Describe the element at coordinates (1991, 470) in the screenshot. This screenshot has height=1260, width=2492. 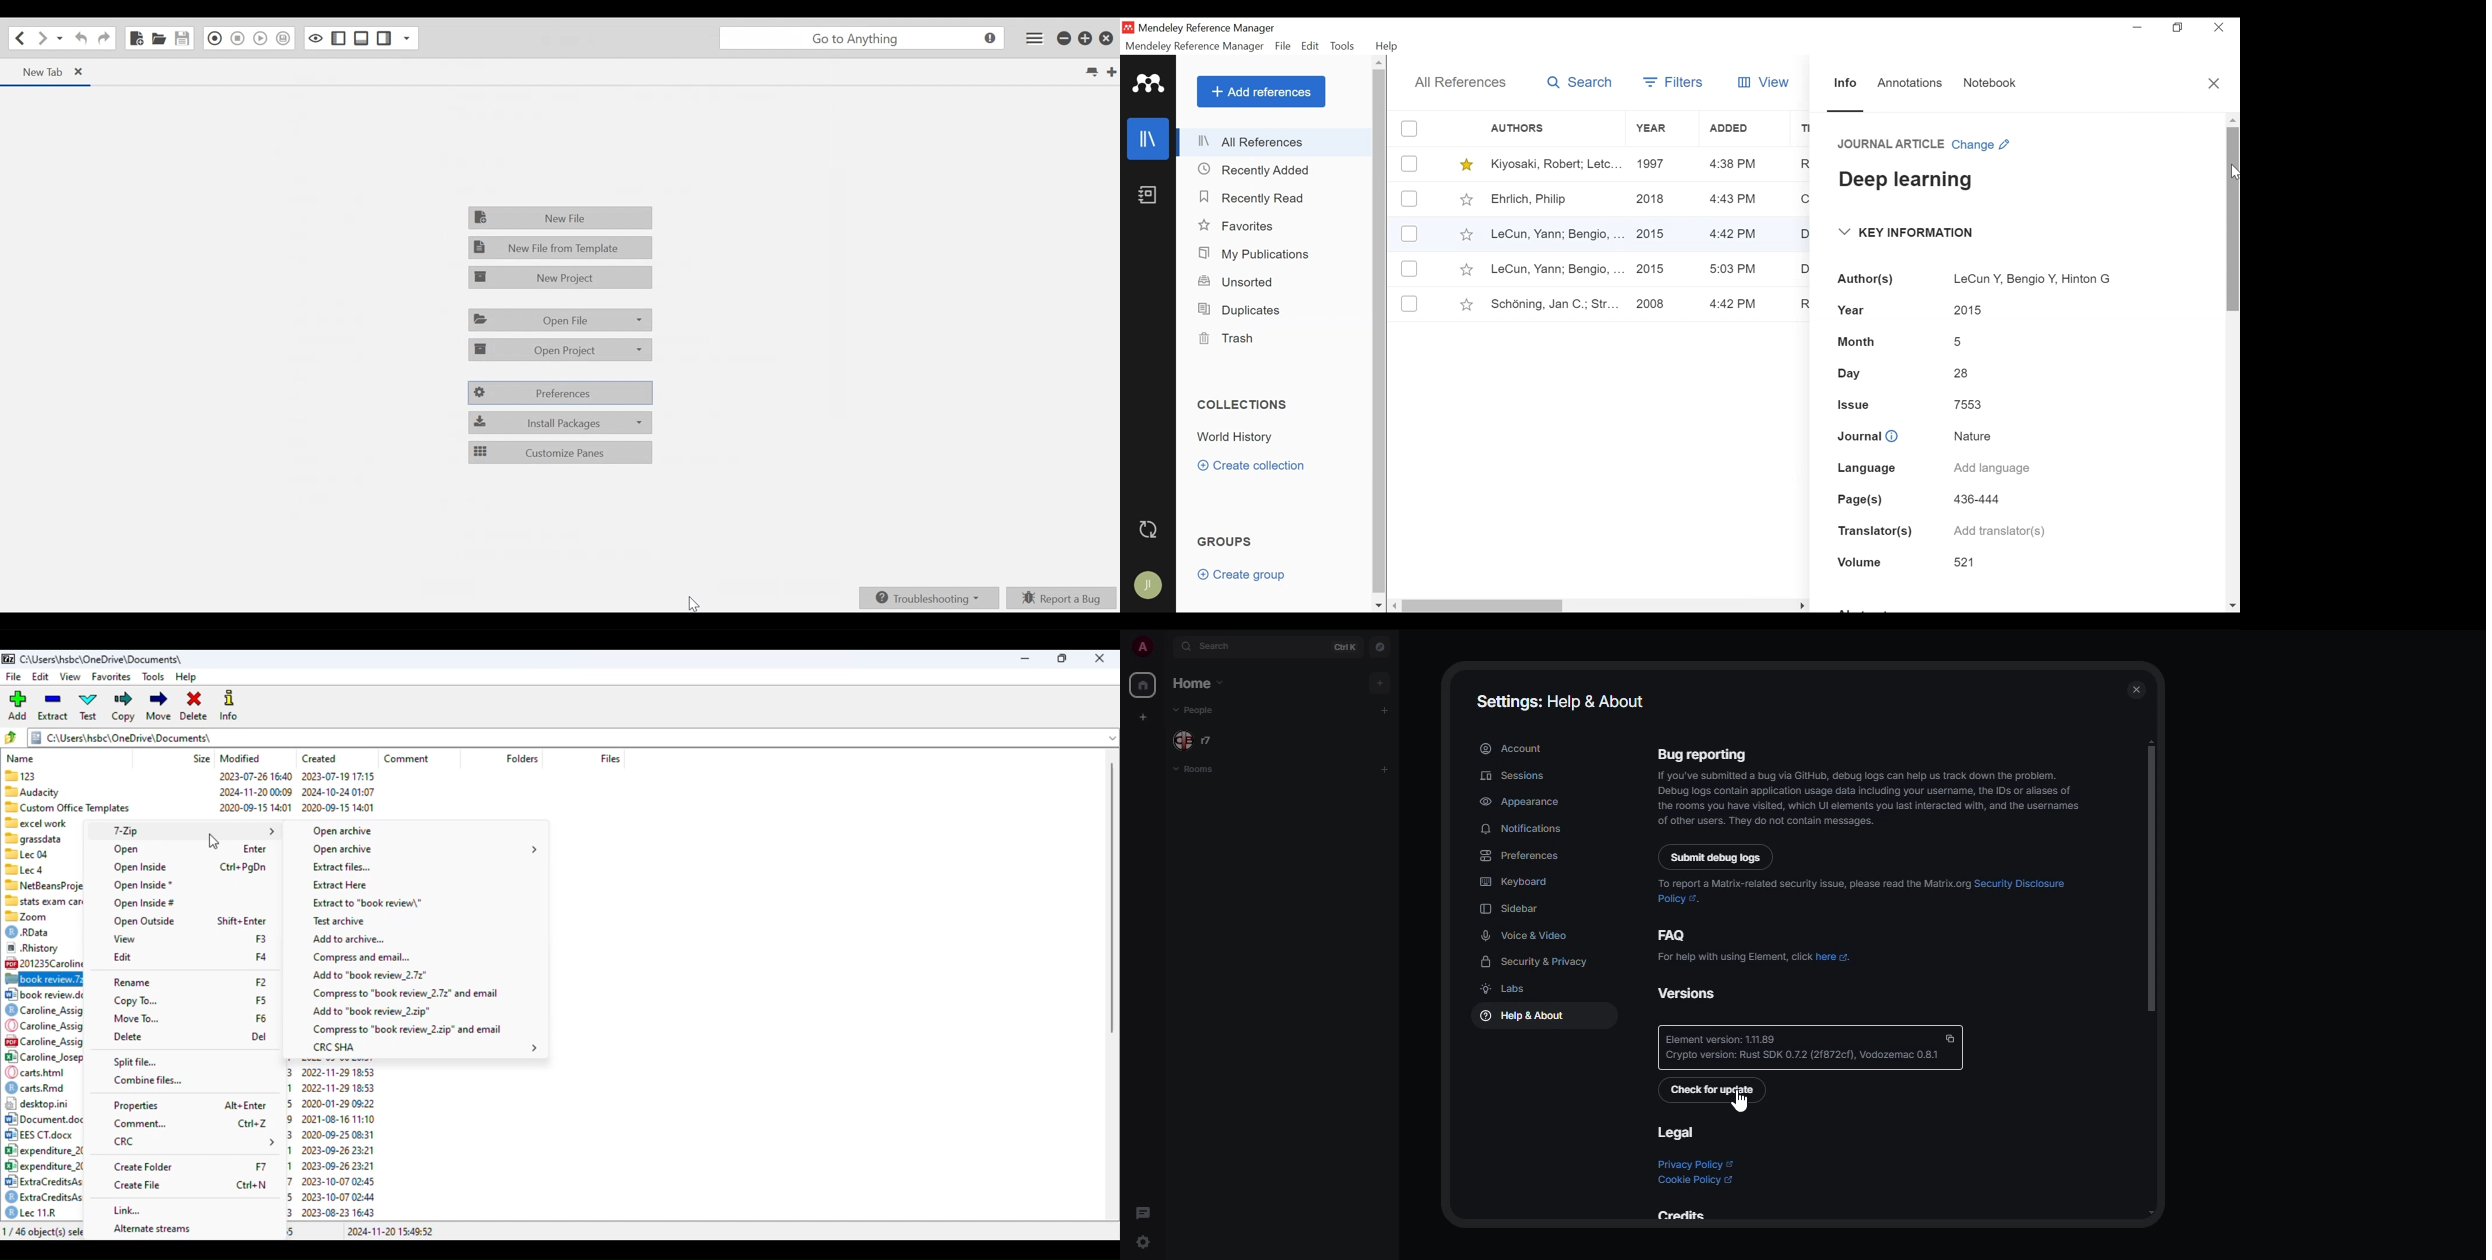
I see `Add language` at that location.